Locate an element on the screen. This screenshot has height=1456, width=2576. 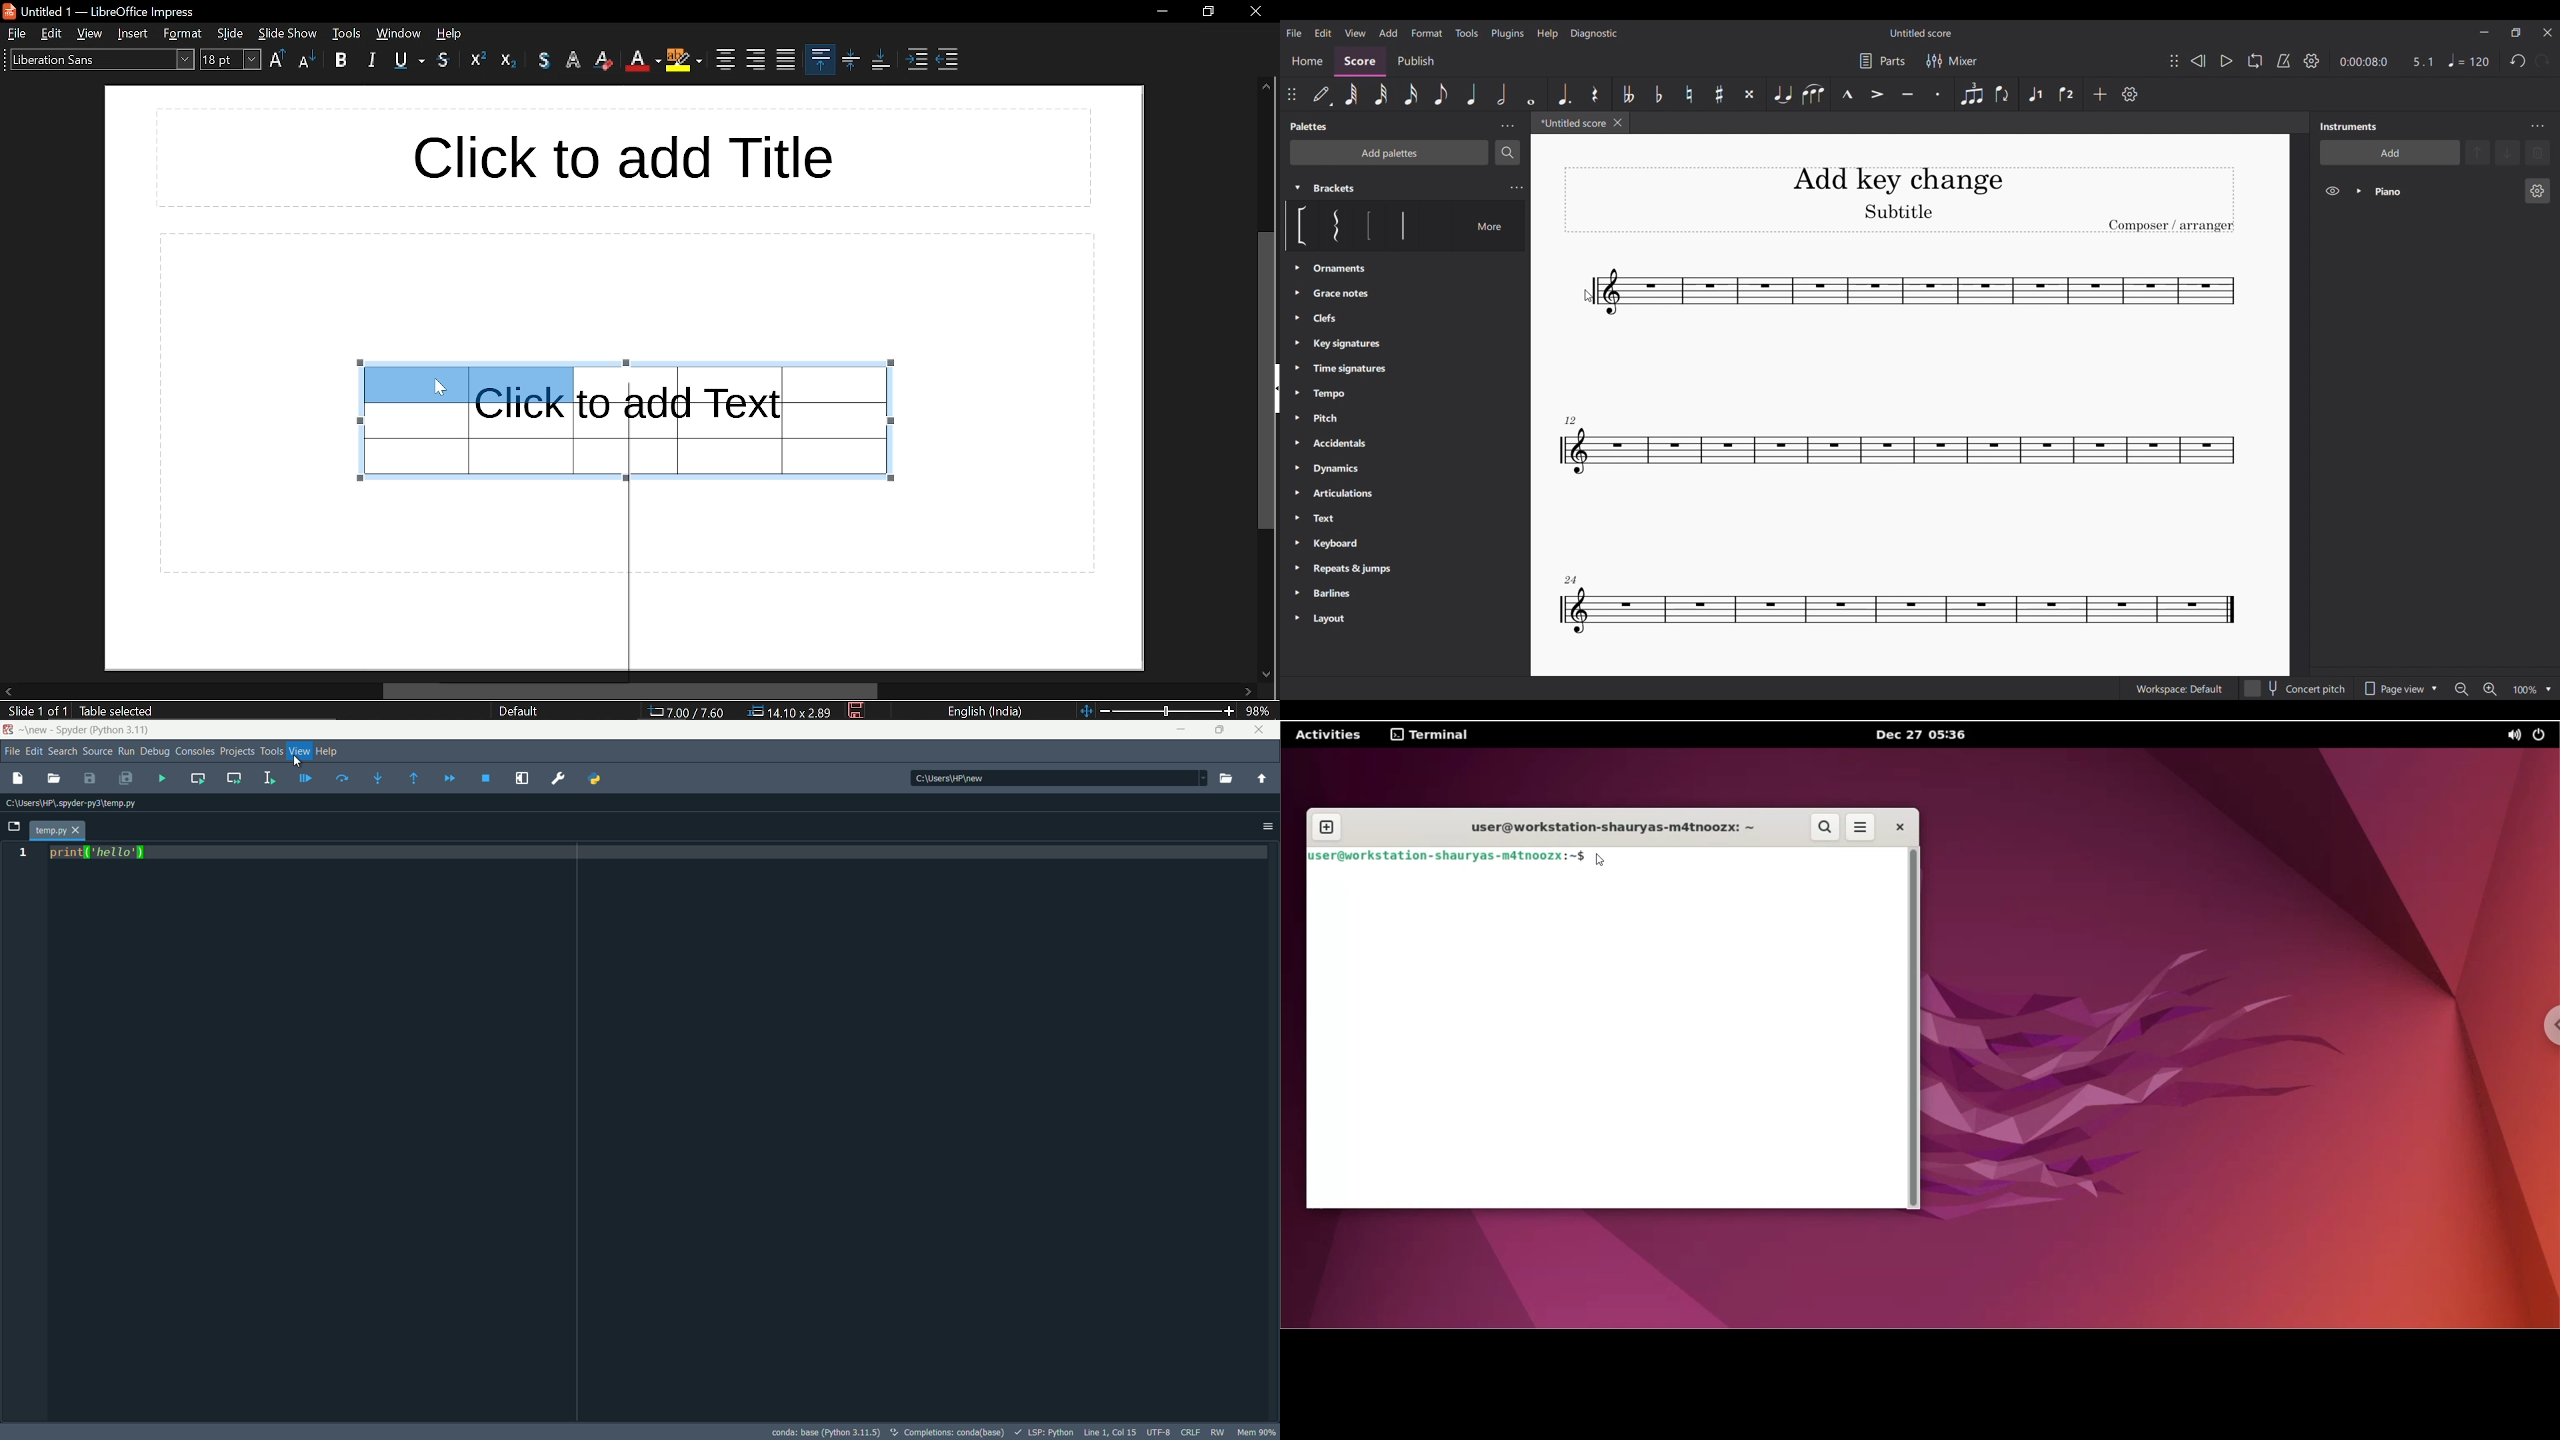
run file is located at coordinates (163, 778).